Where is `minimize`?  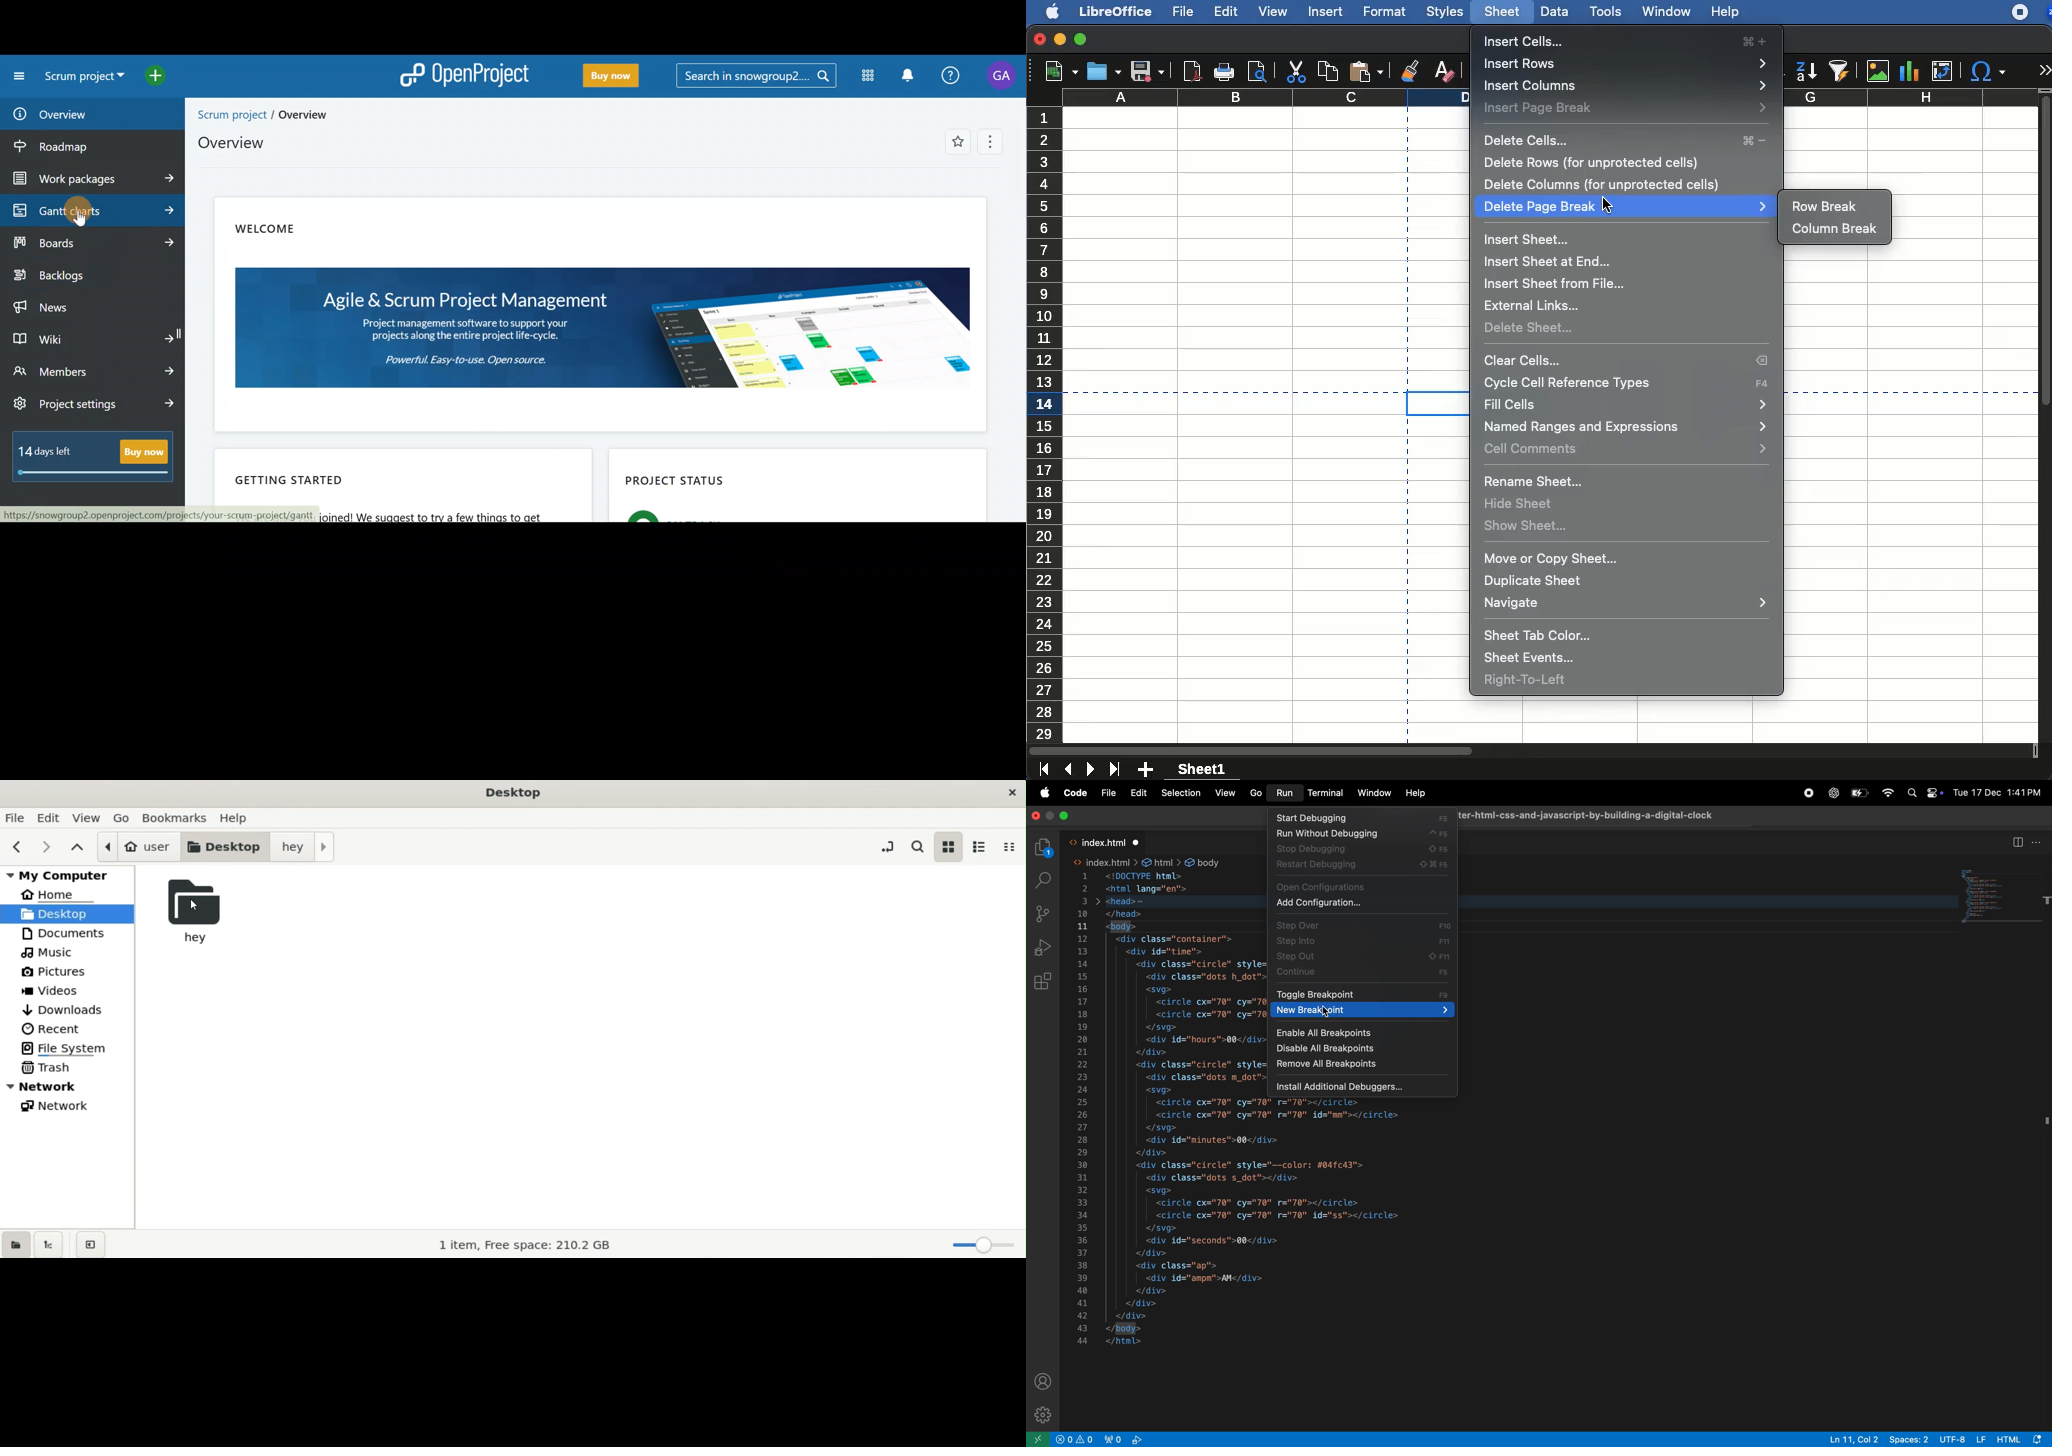 minimize is located at coordinates (1061, 39).